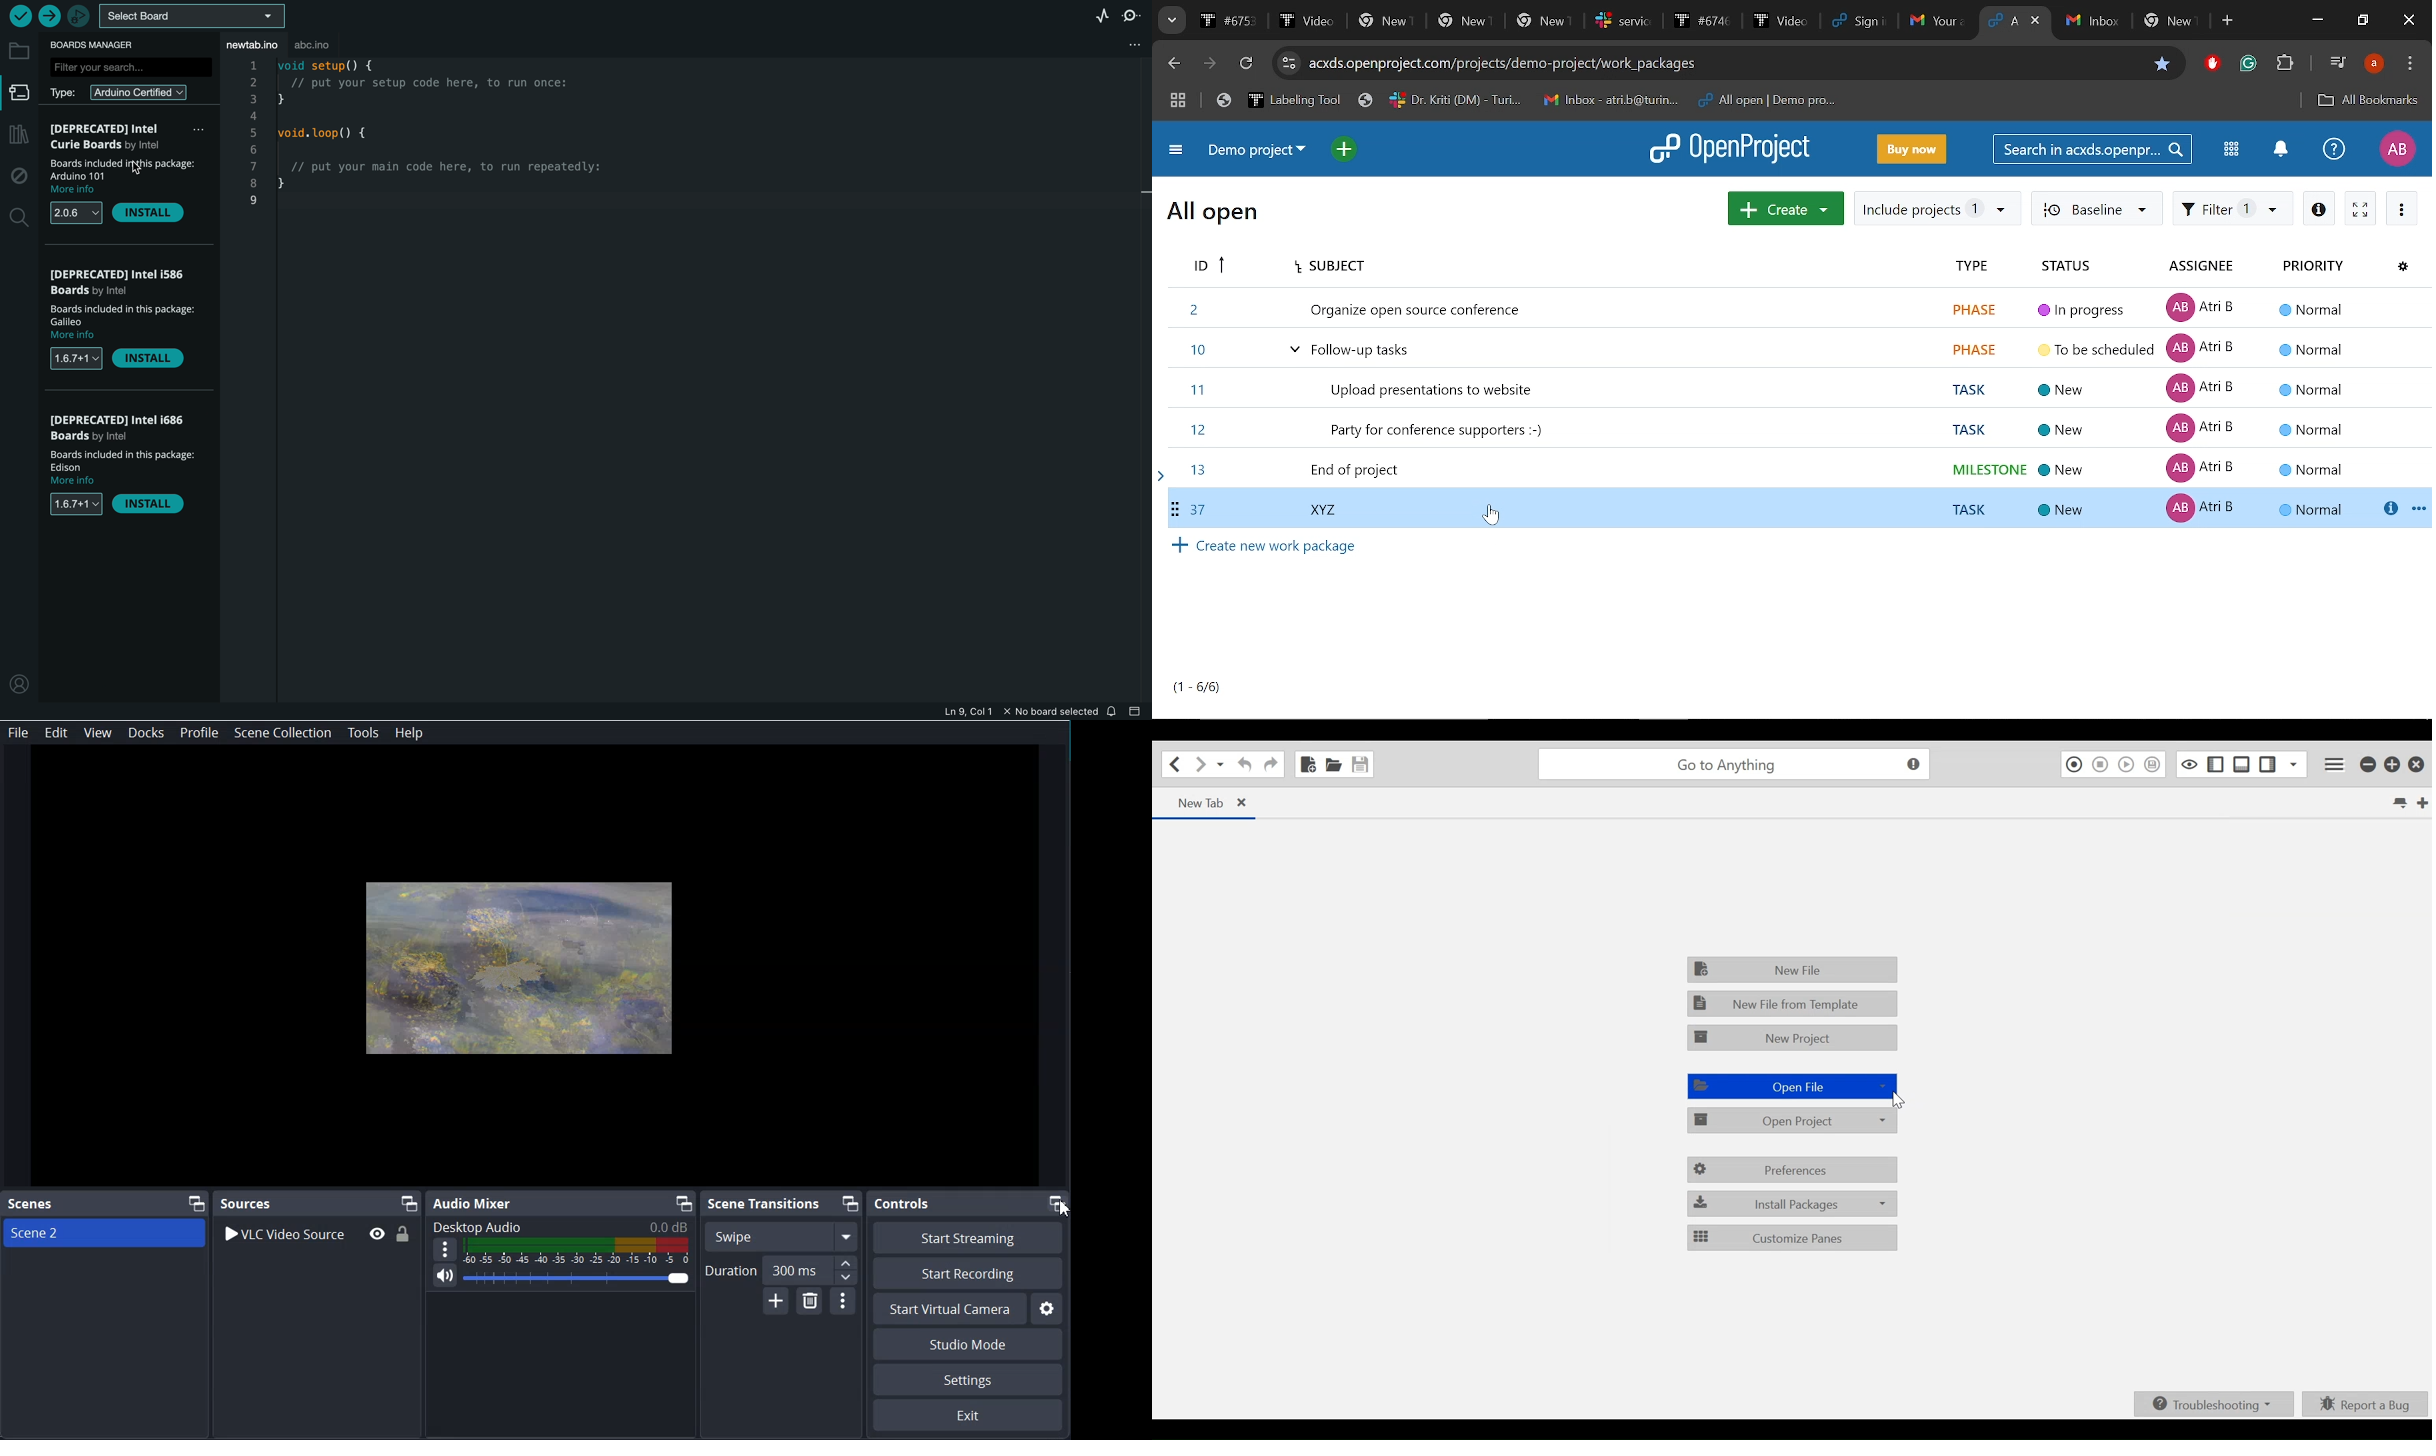 The height and width of the screenshot is (1456, 2436). What do you see at coordinates (1057, 1204) in the screenshot?
I see `Maximize` at bounding box center [1057, 1204].